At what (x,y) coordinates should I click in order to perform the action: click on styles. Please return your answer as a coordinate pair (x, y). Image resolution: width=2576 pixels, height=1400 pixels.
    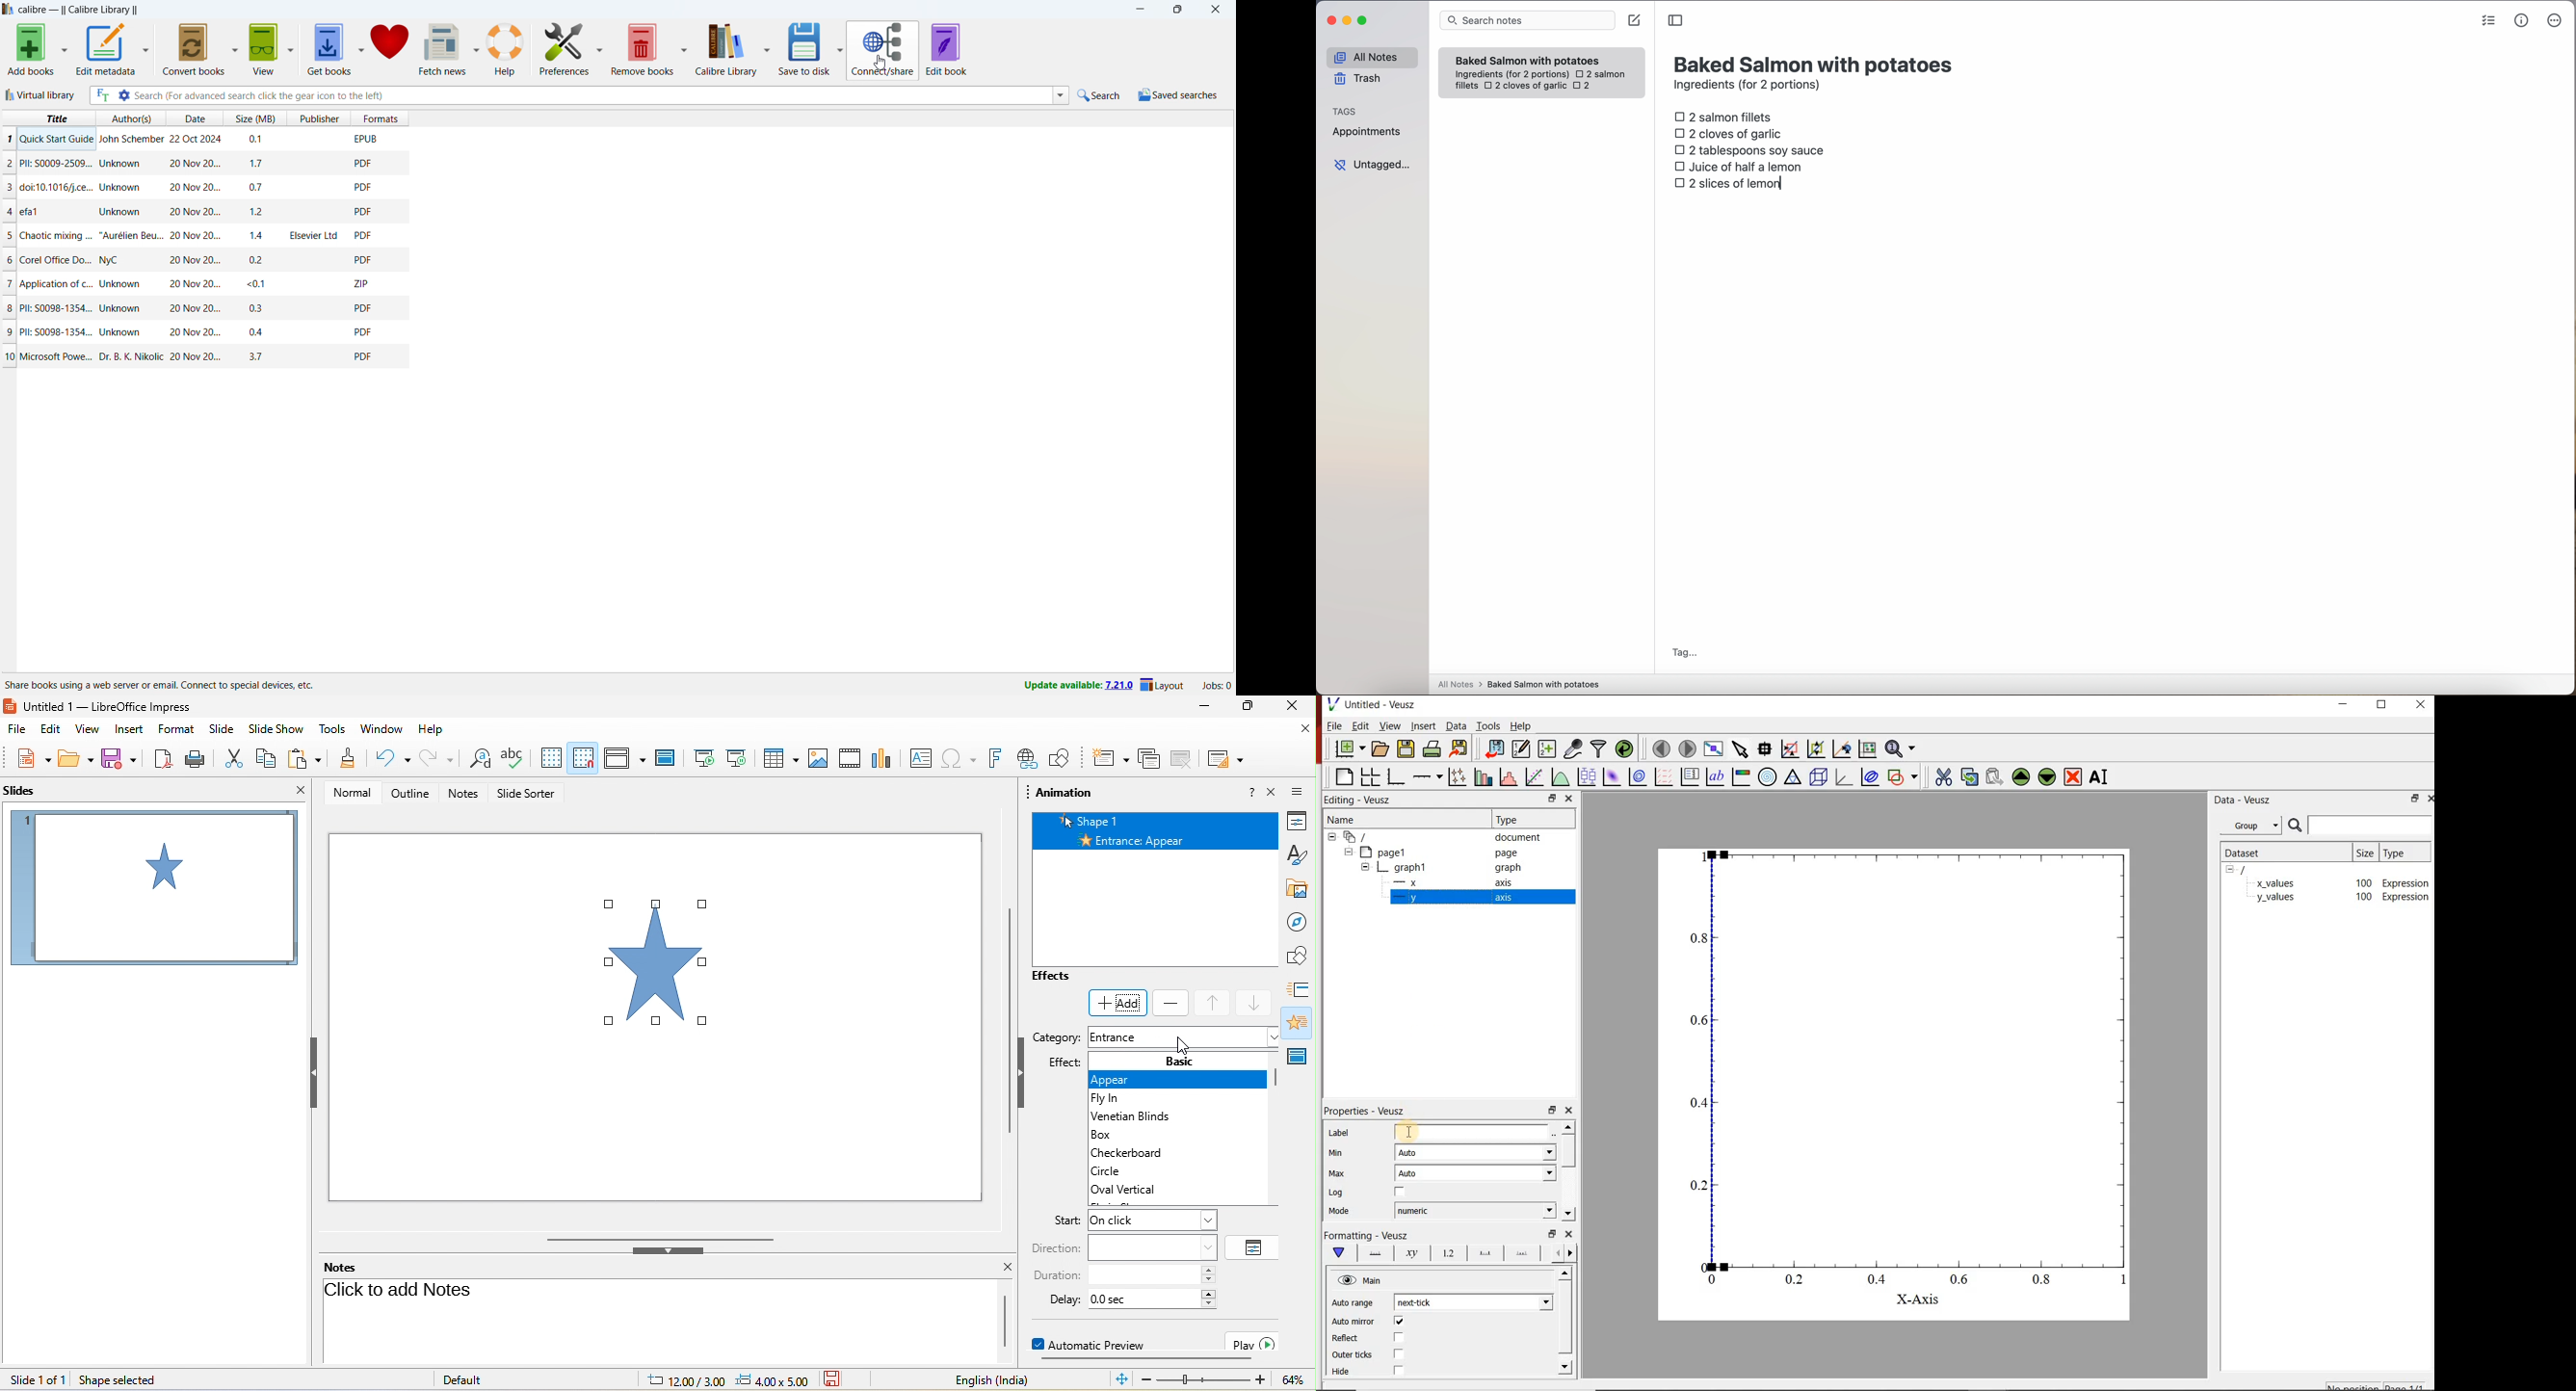
    Looking at the image, I should click on (1301, 855).